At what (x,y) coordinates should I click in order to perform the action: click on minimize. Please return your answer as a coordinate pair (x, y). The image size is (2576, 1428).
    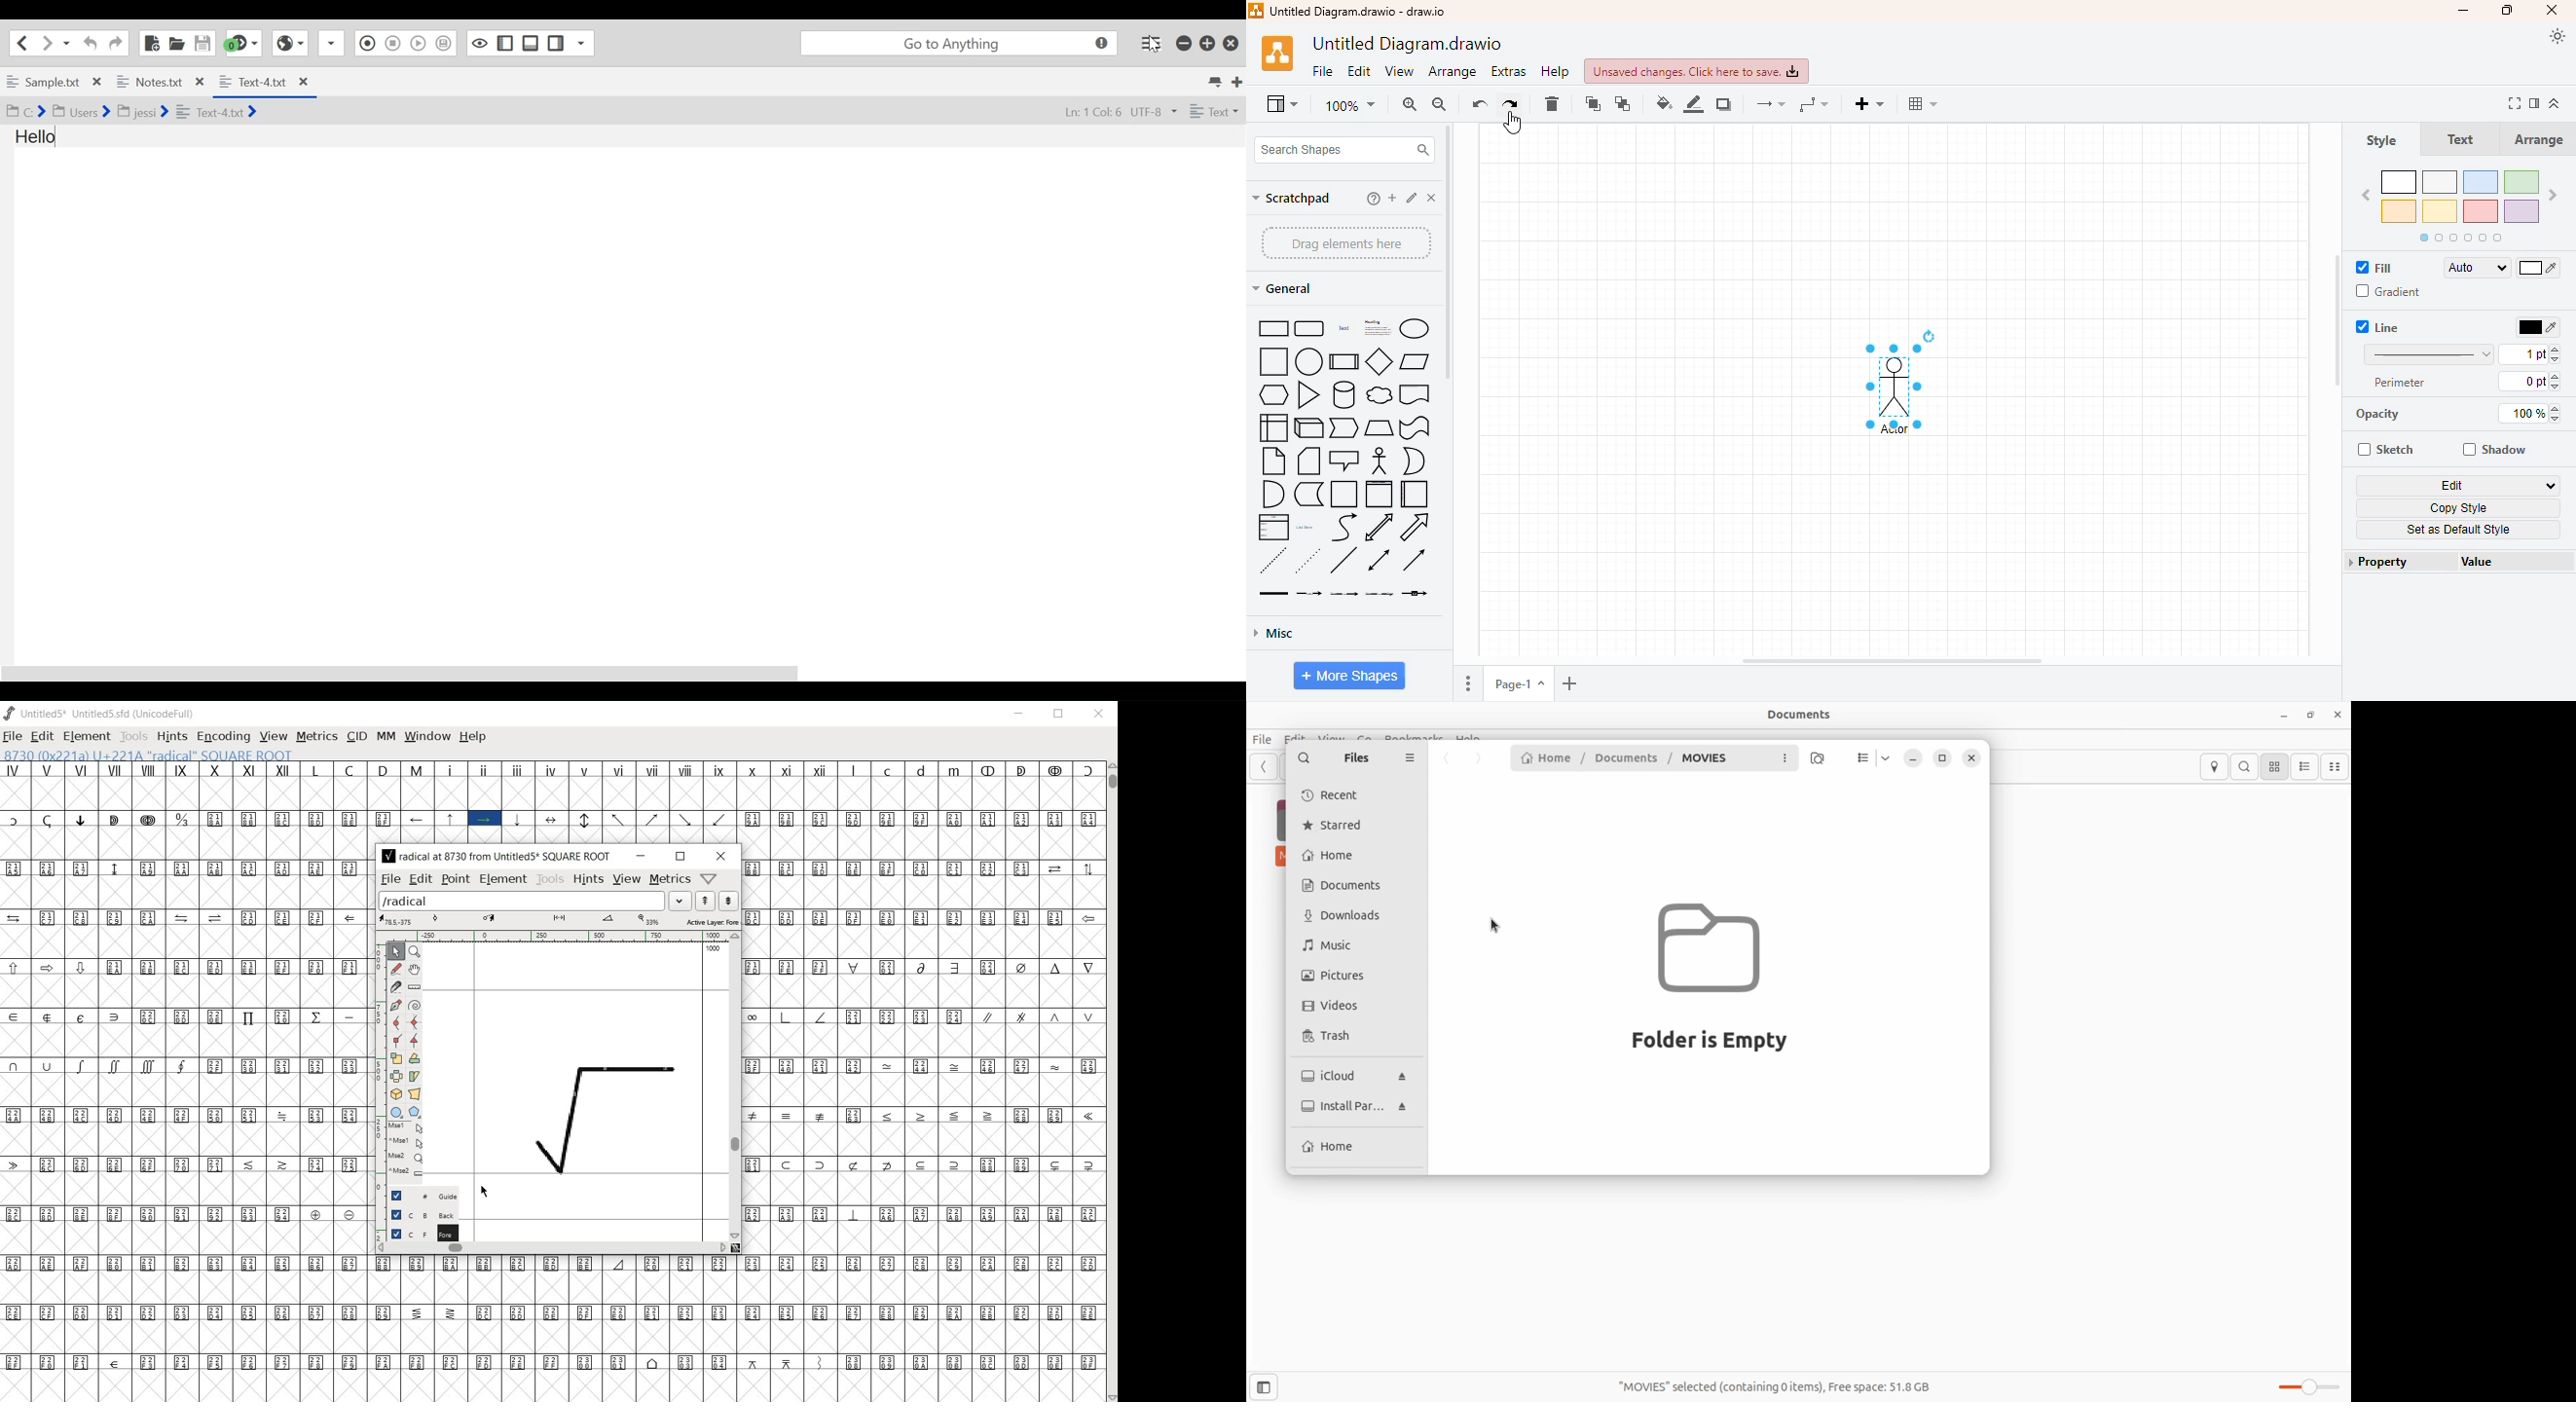
    Looking at the image, I should click on (2465, 12).